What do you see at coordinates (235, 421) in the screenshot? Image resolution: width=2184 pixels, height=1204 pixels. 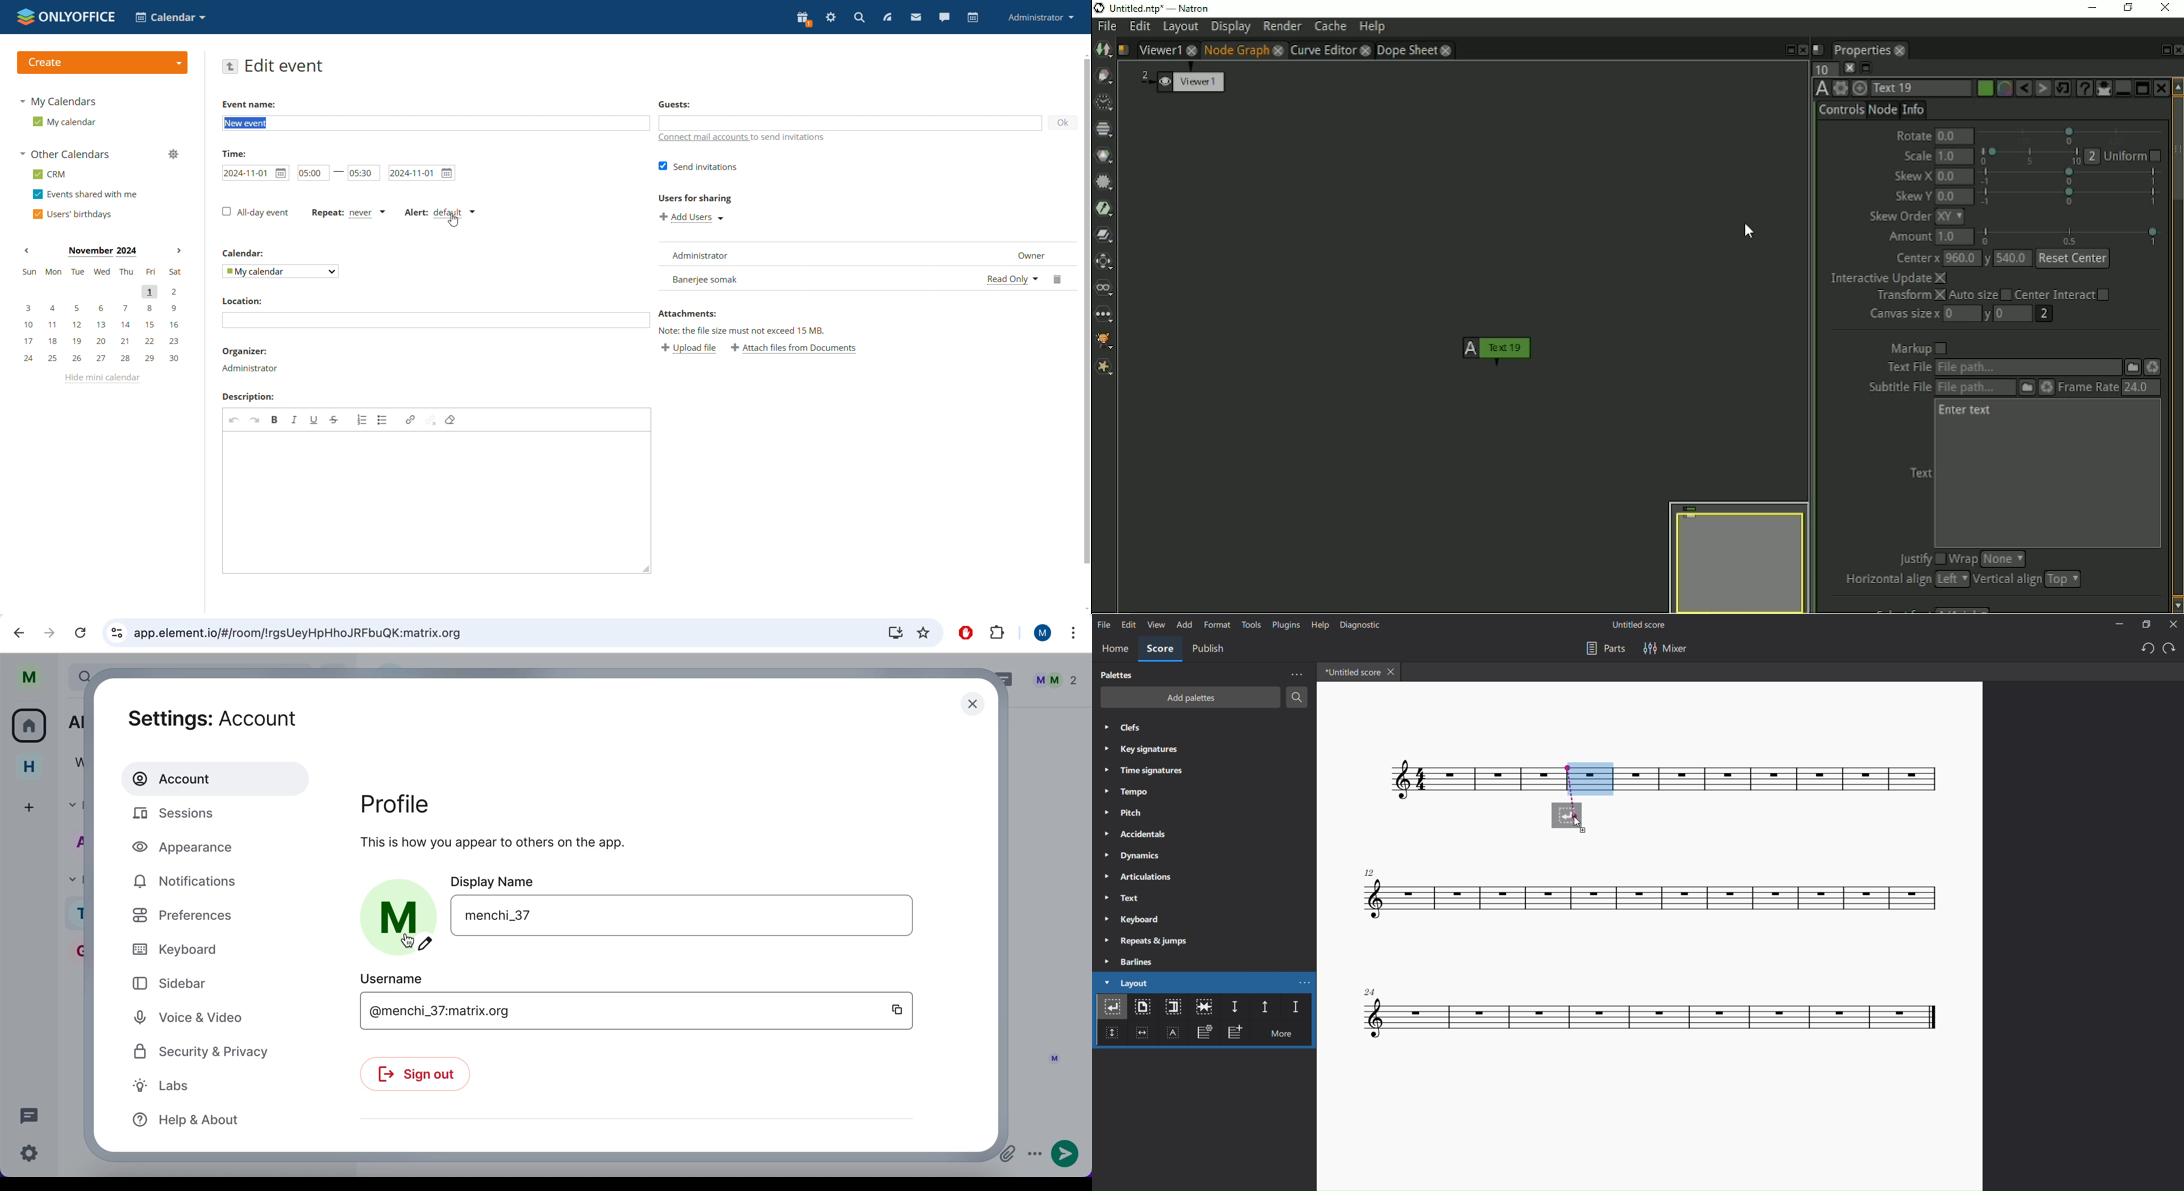 I see `undo` at bounding box center [235, 421].